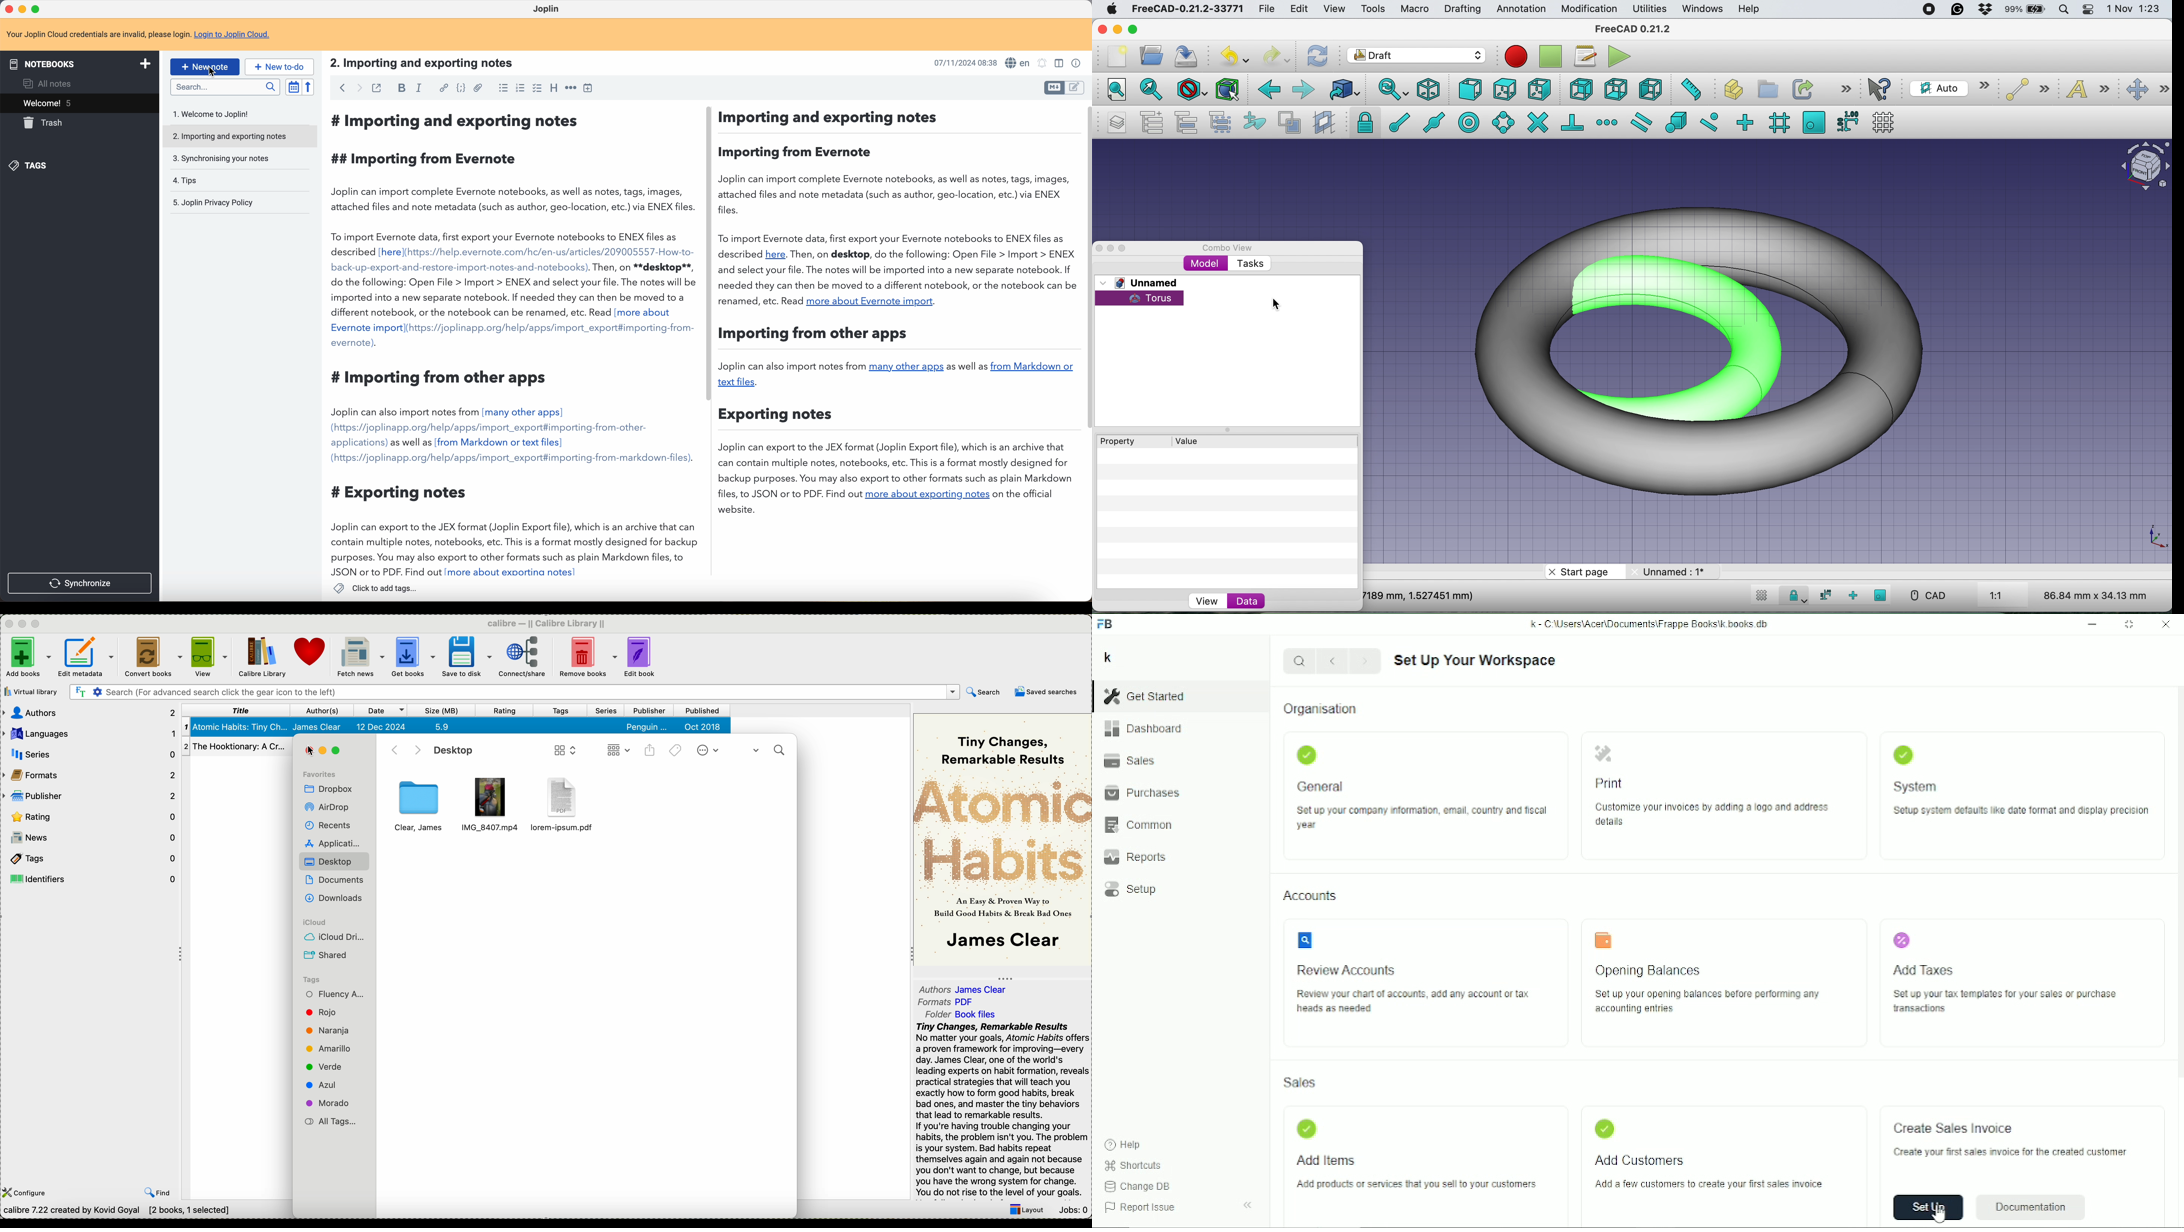  Describe the element at coordinates (312, 654) in the screenshot. I see `donate` at that location.